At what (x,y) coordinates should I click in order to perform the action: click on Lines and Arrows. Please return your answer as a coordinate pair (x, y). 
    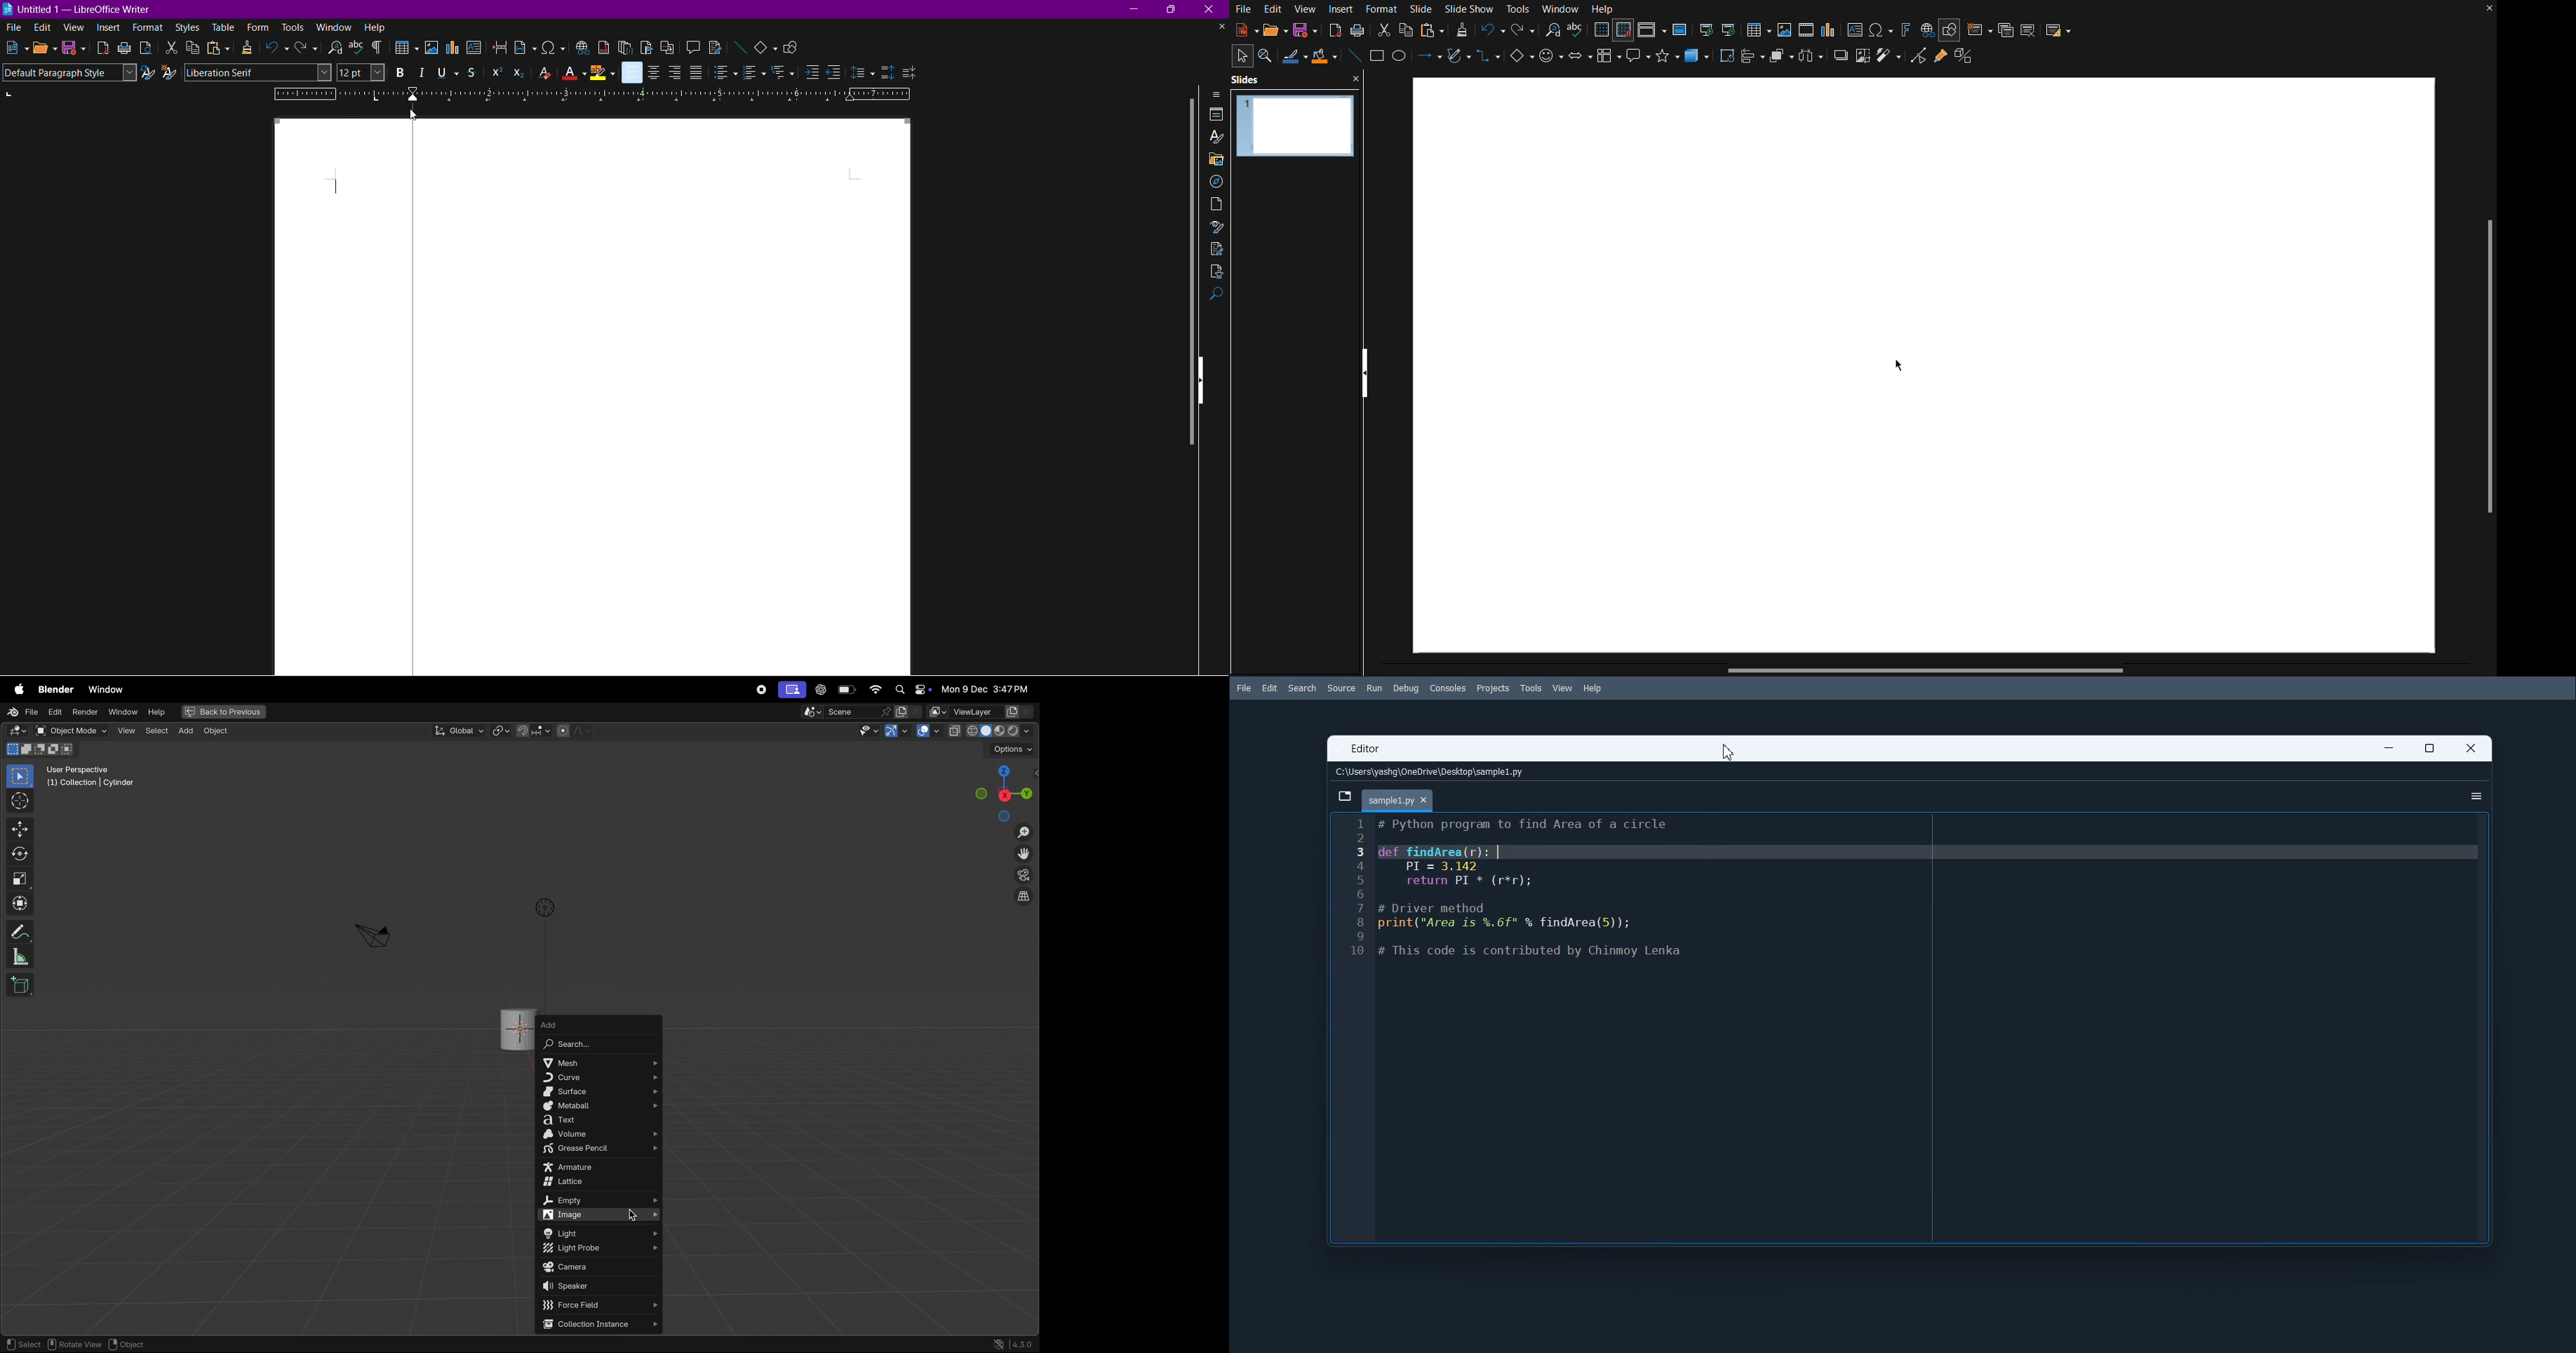
    Looking at the image, I should click on (1427, 59).